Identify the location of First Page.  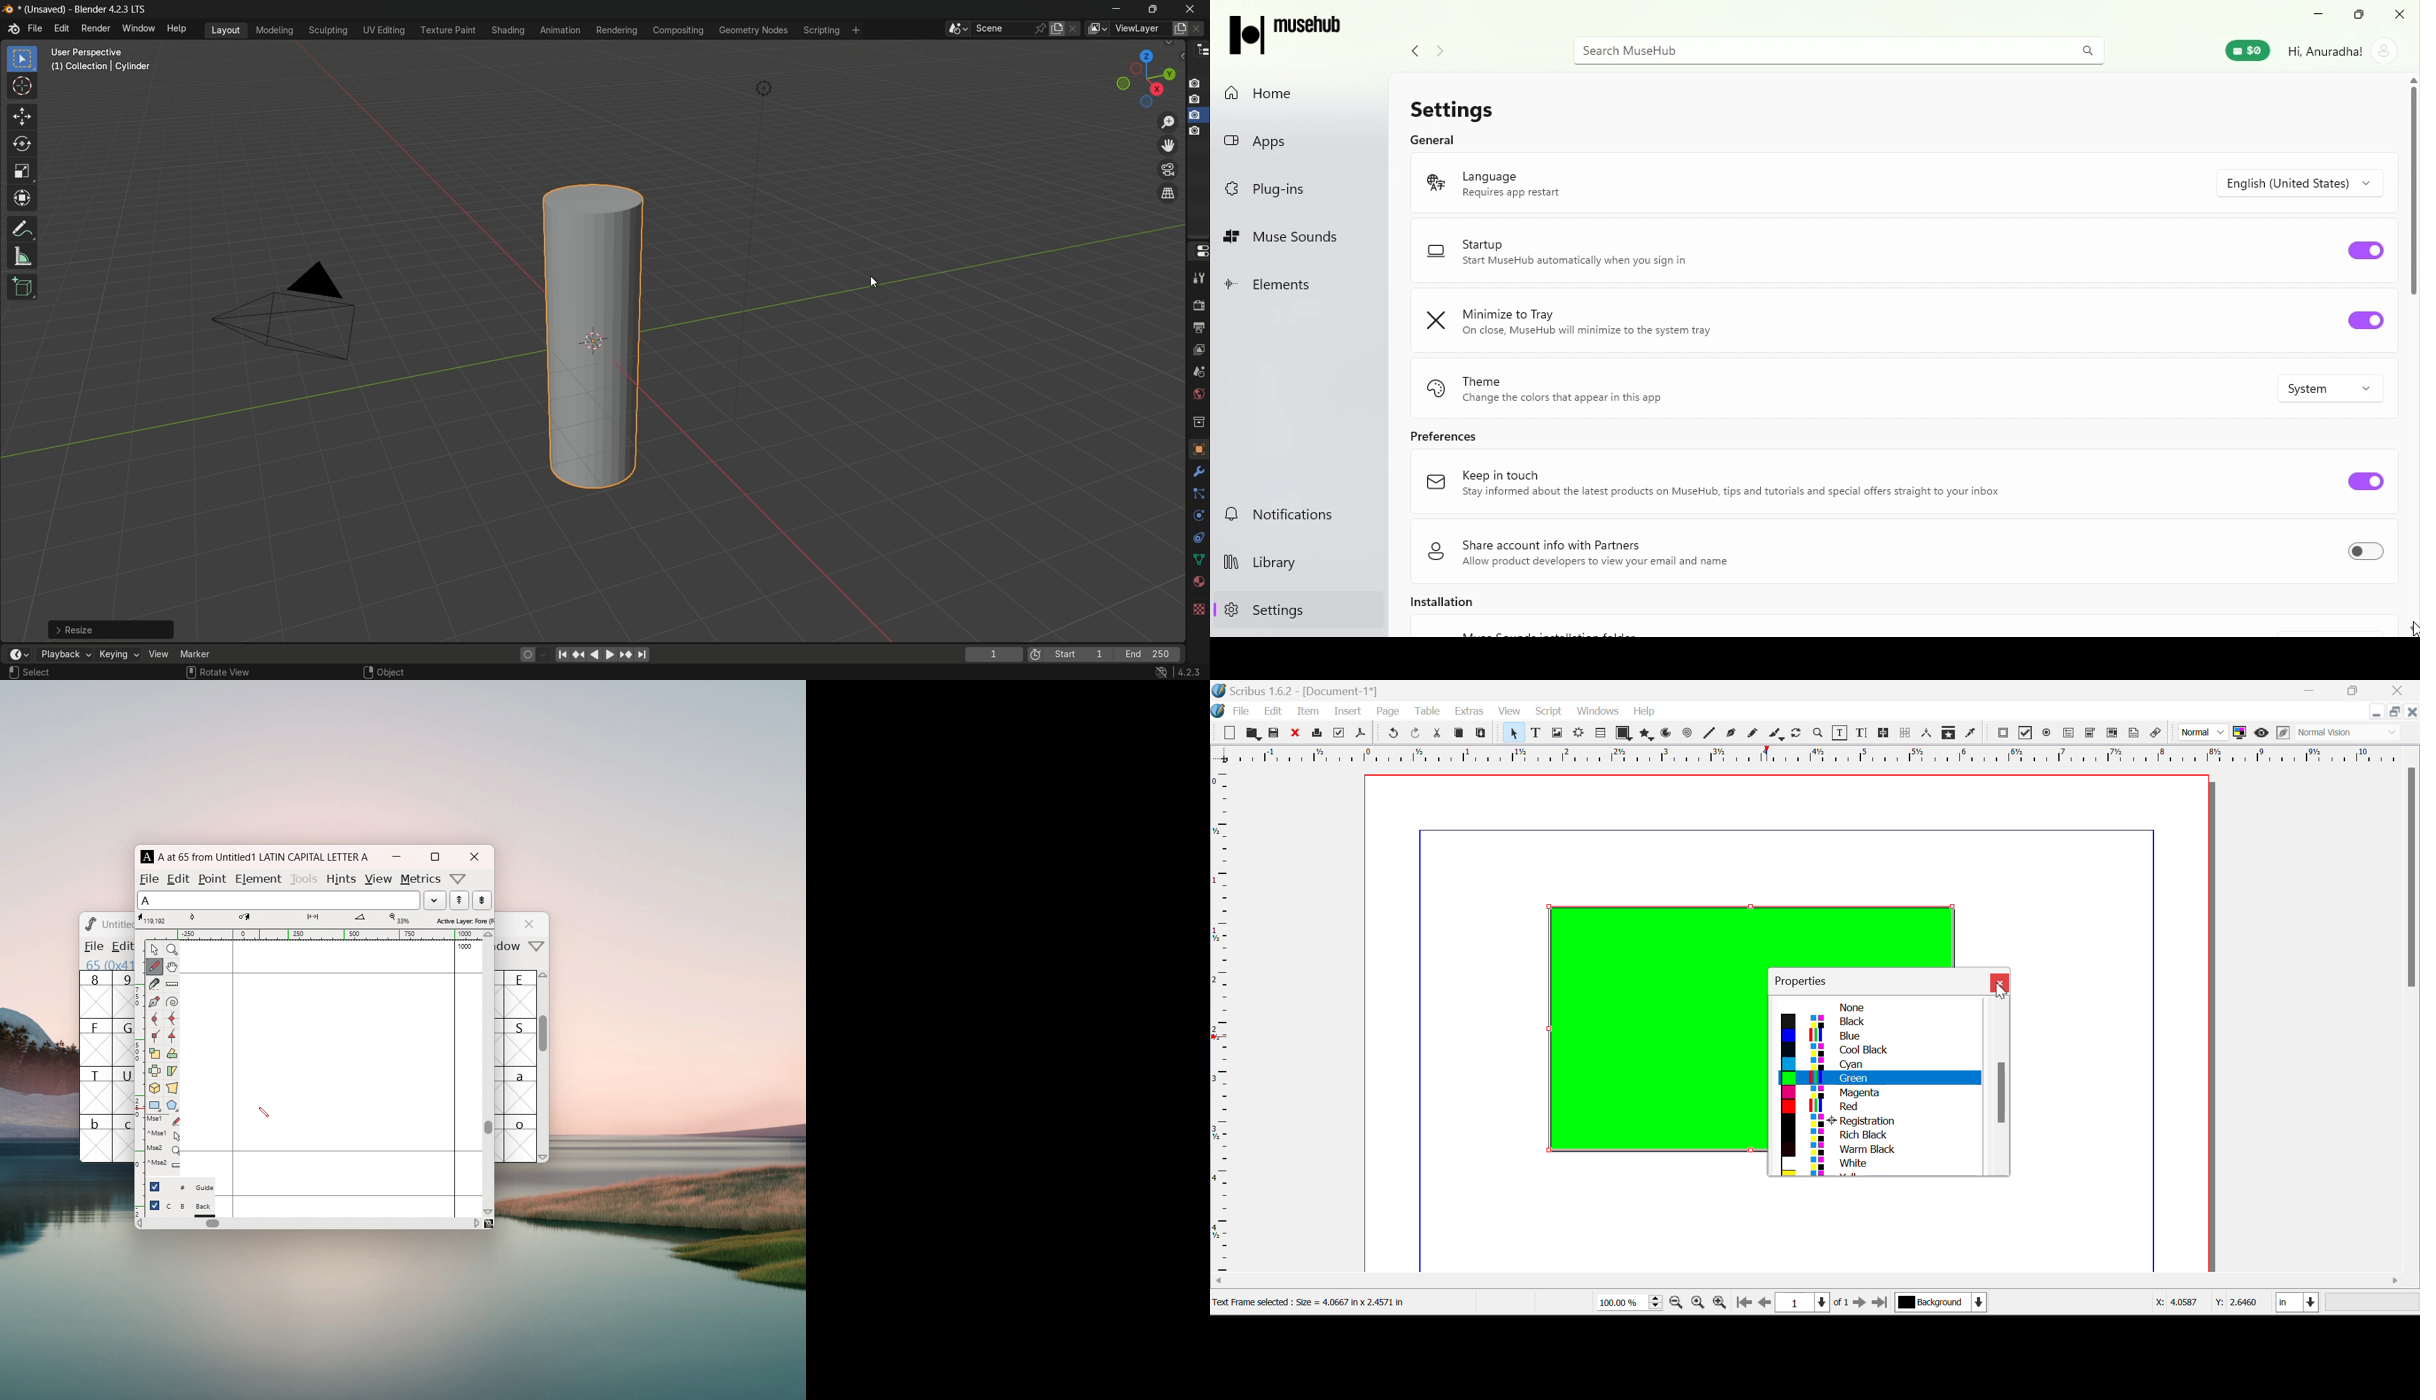
(1744, 1305).